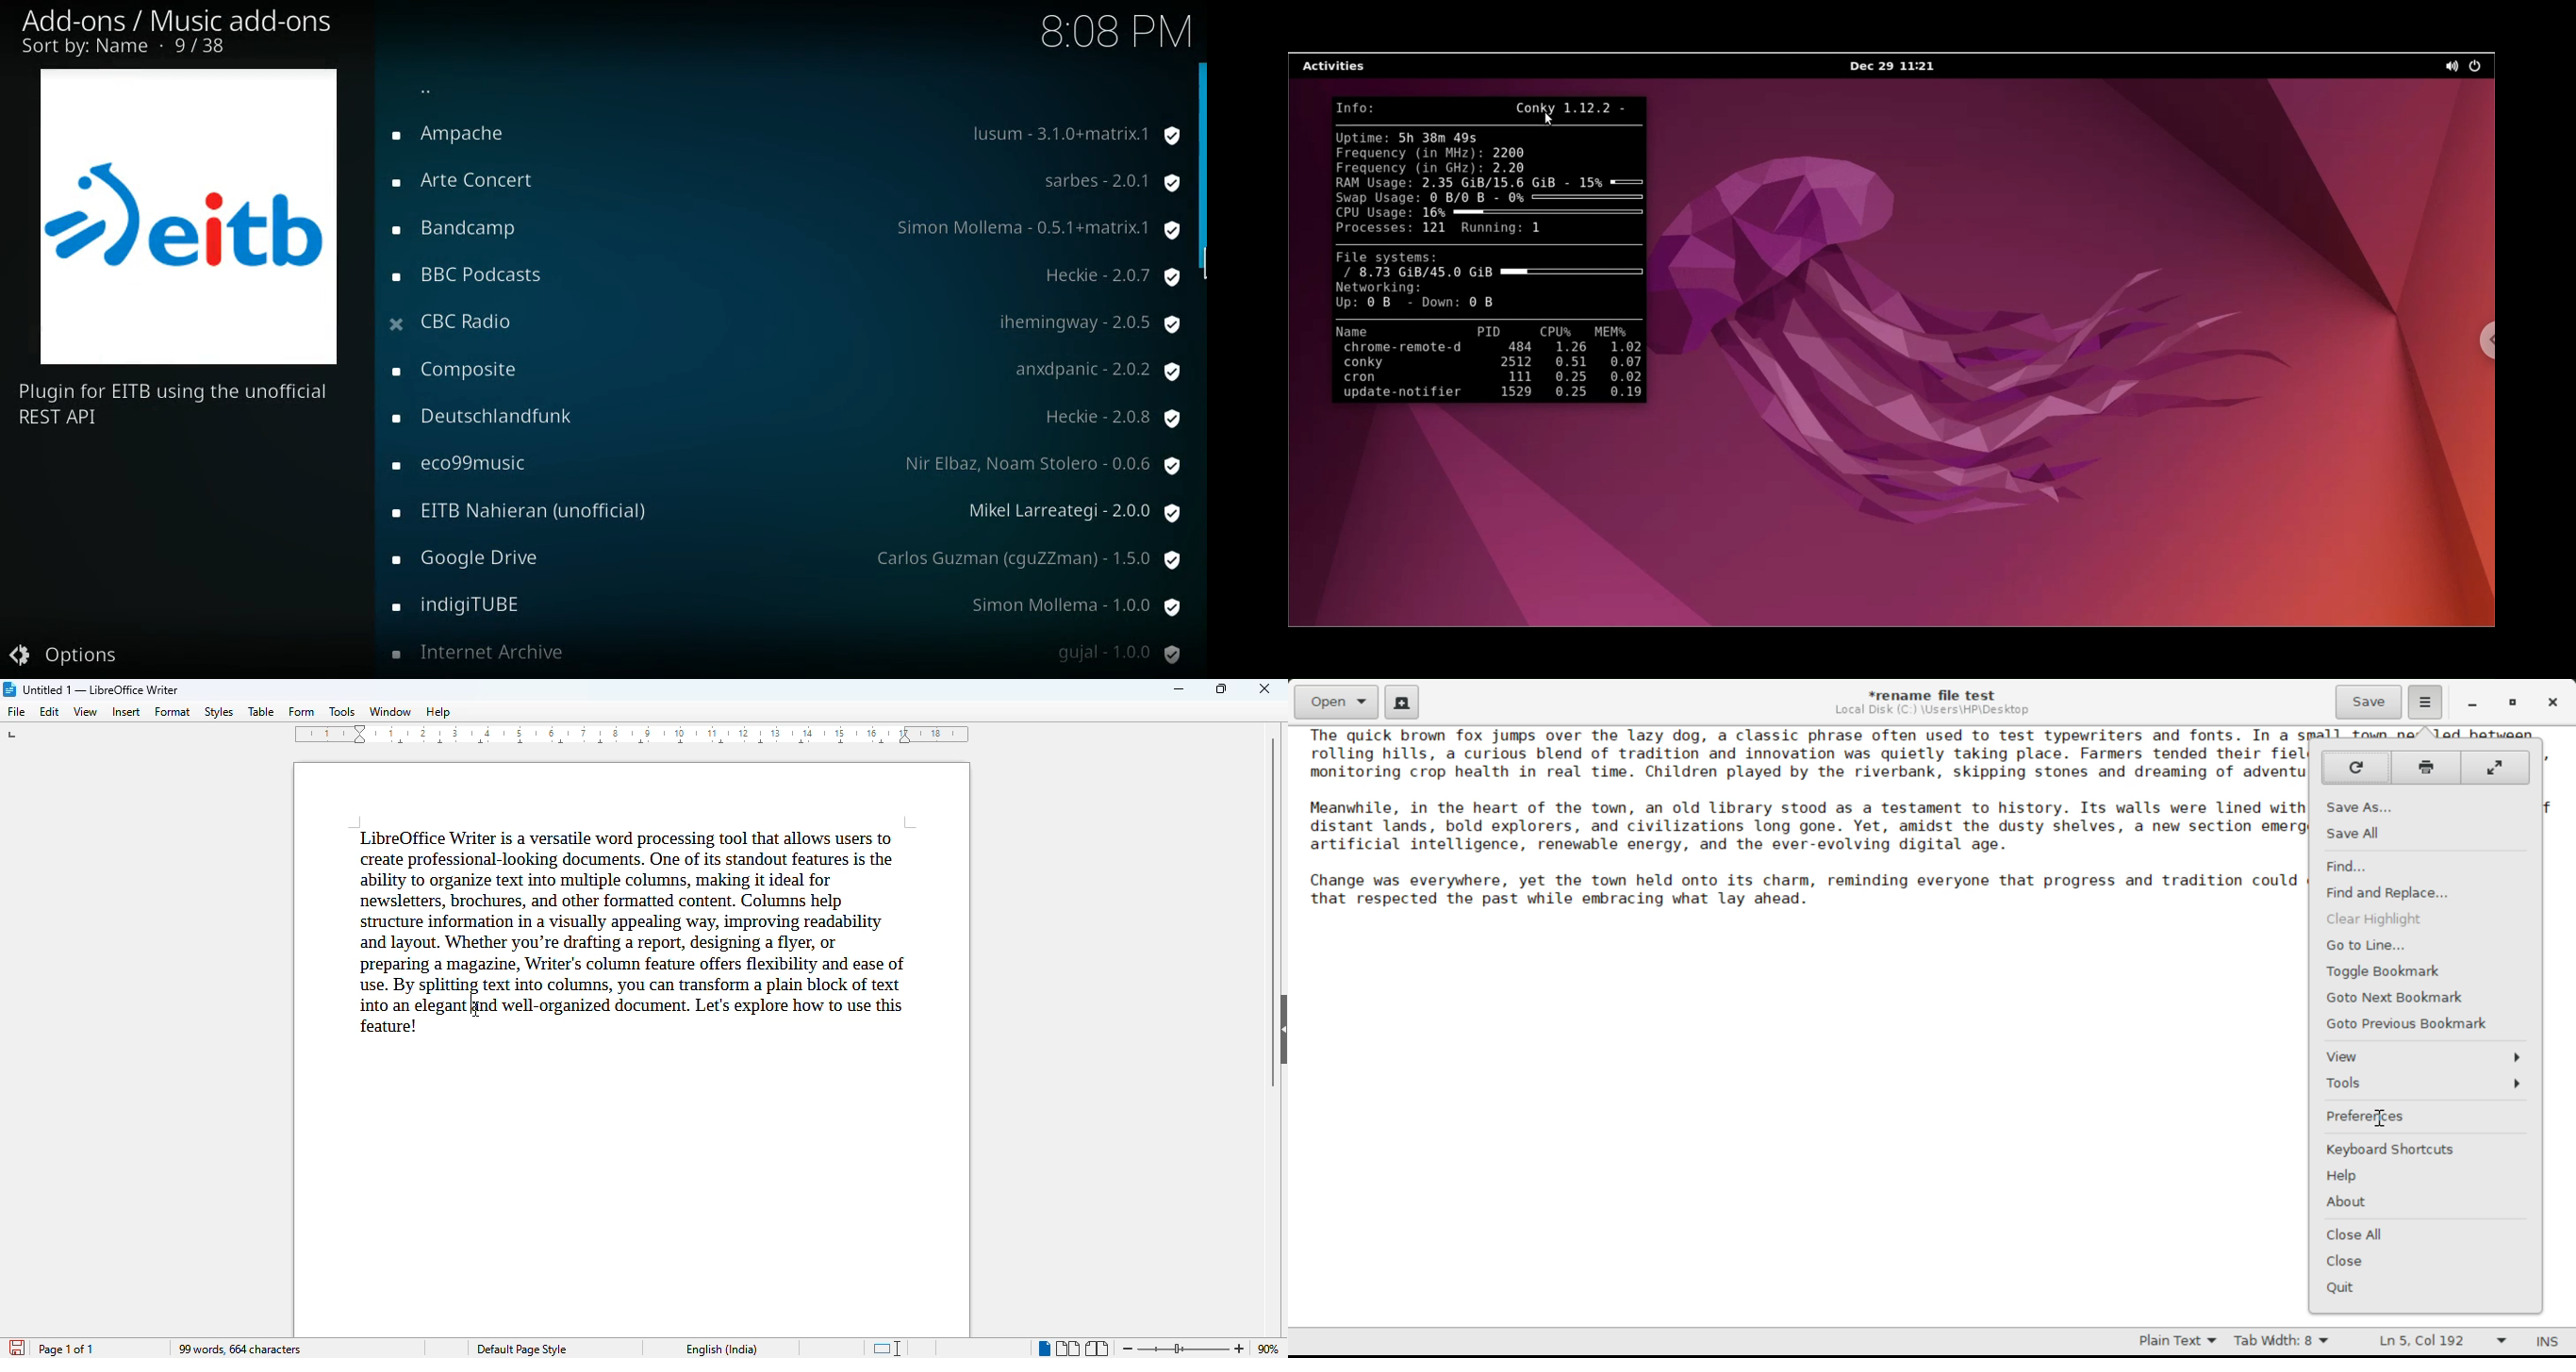 Image resolution: width=2576 pixels, height=1372 pixels. Describe the element at coordinates (1026, 558) in the screenshot. I see `provide` at that location.